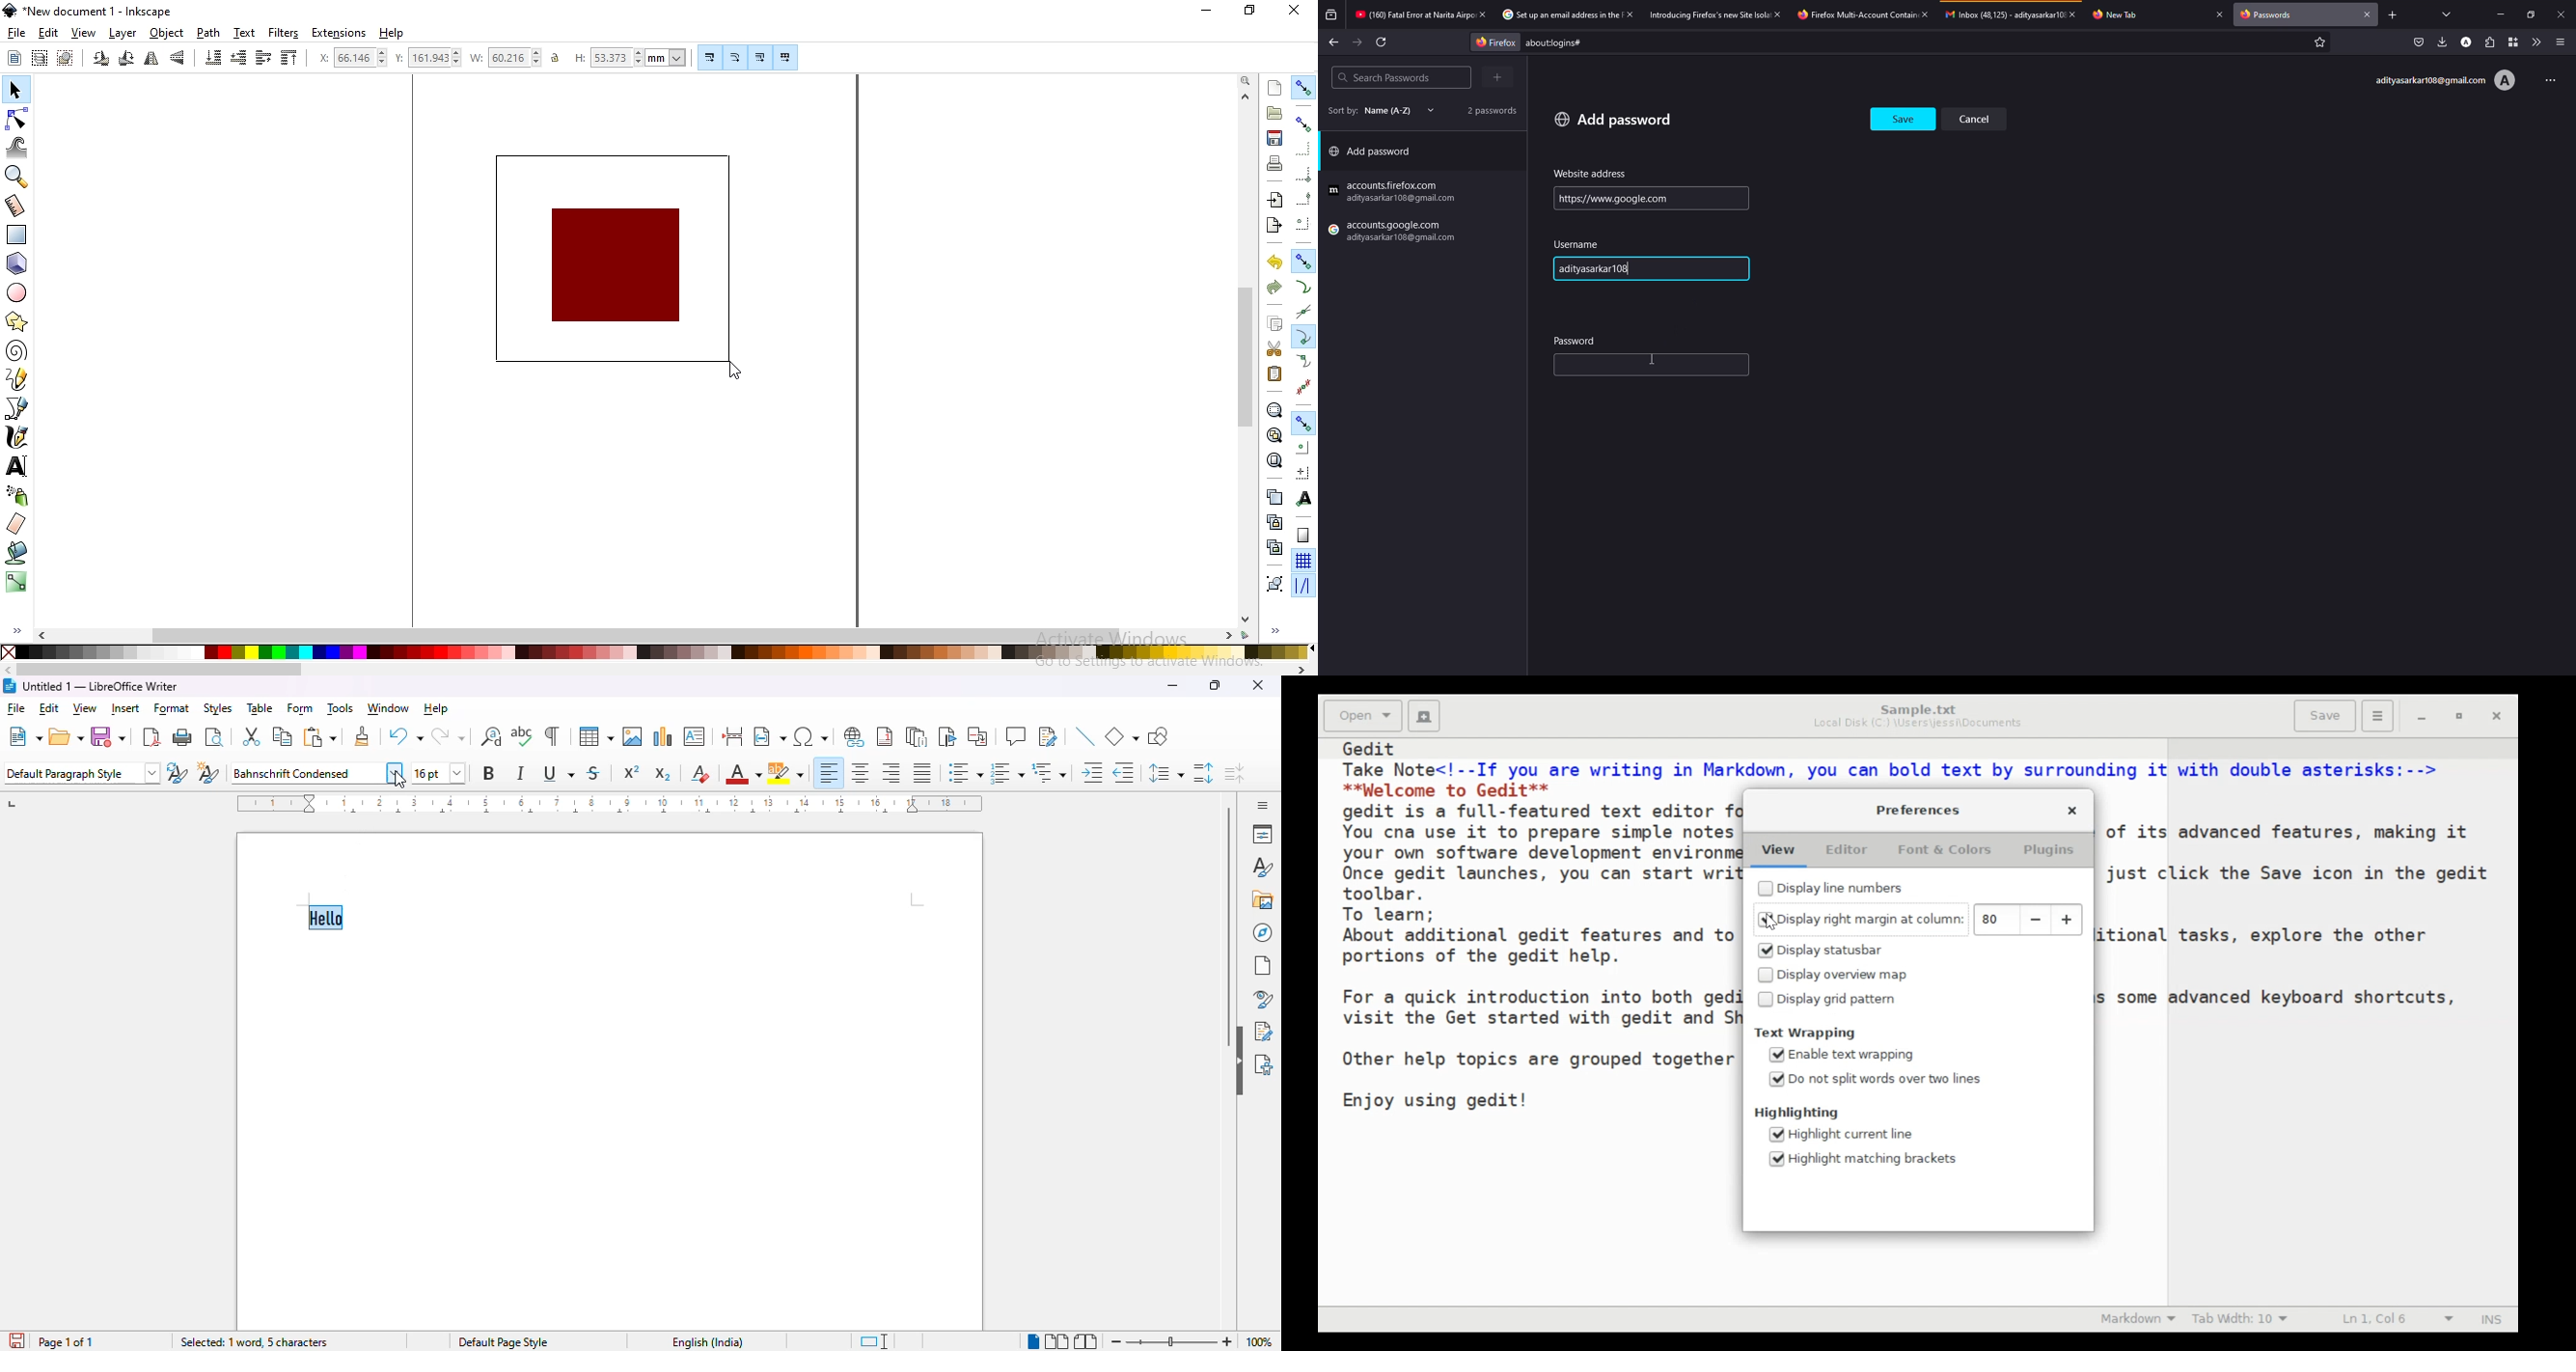 The image size is (2576, 1372). I want to click on Tab Width, so click(2242, 1320).